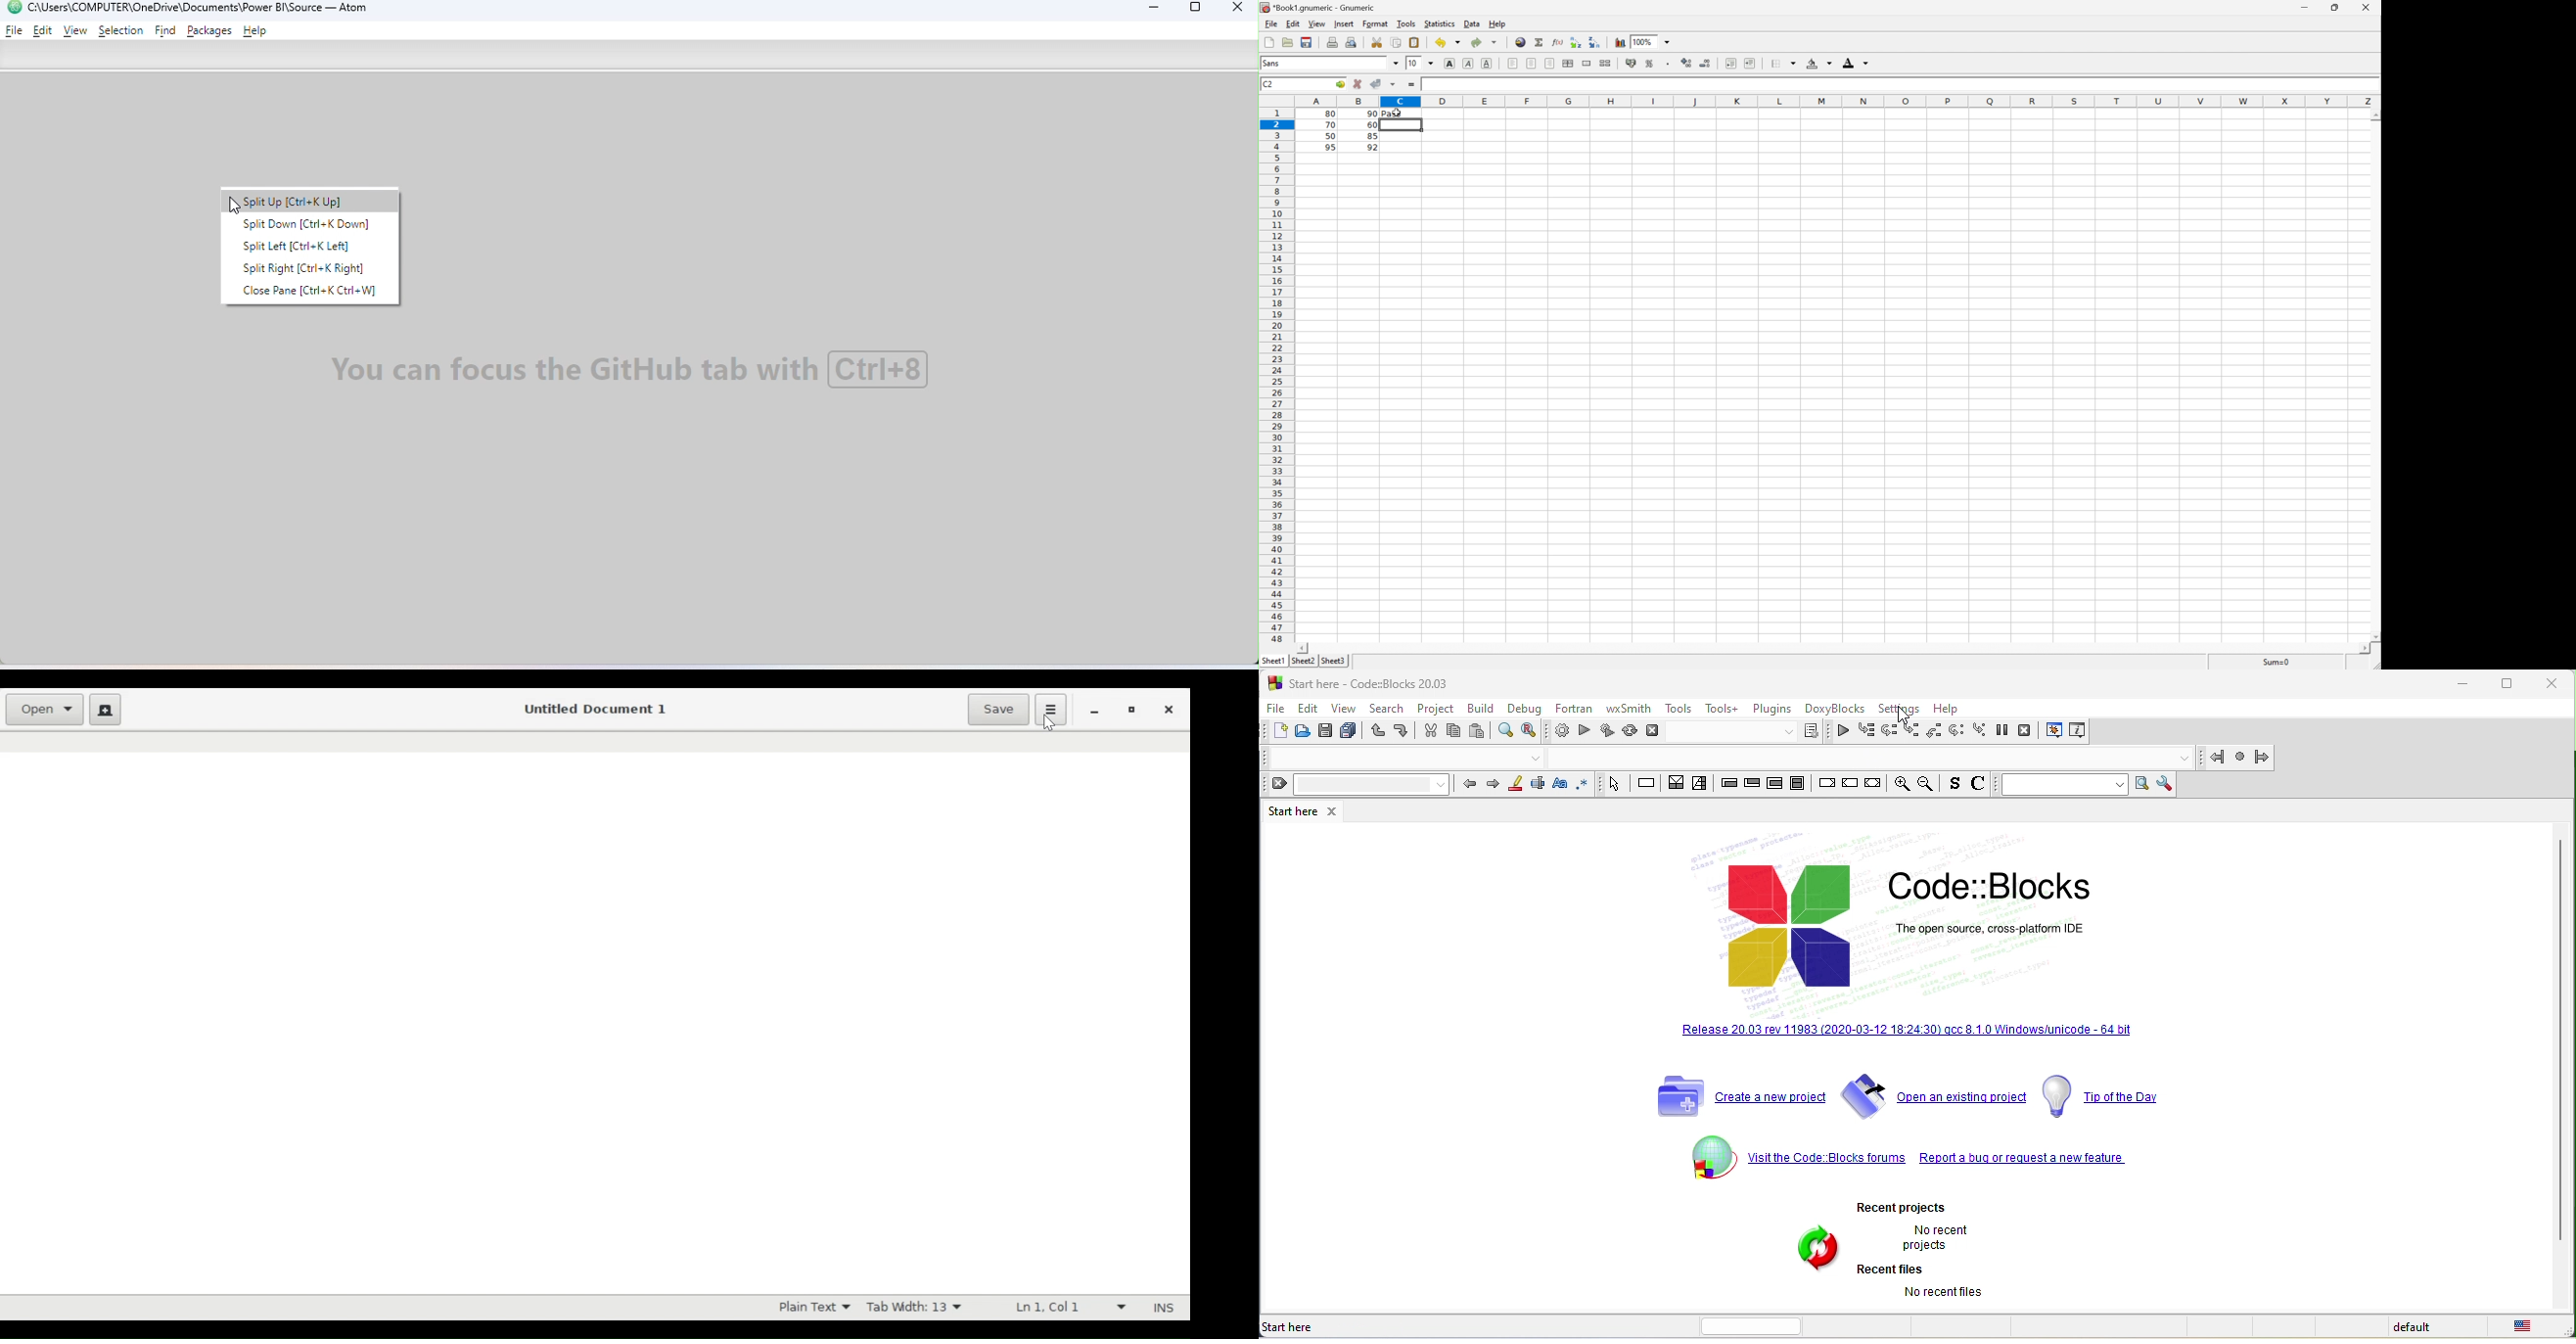  Describe the element at coordinates (1618, 42) in the screenshot. I see `Chart` at that location.